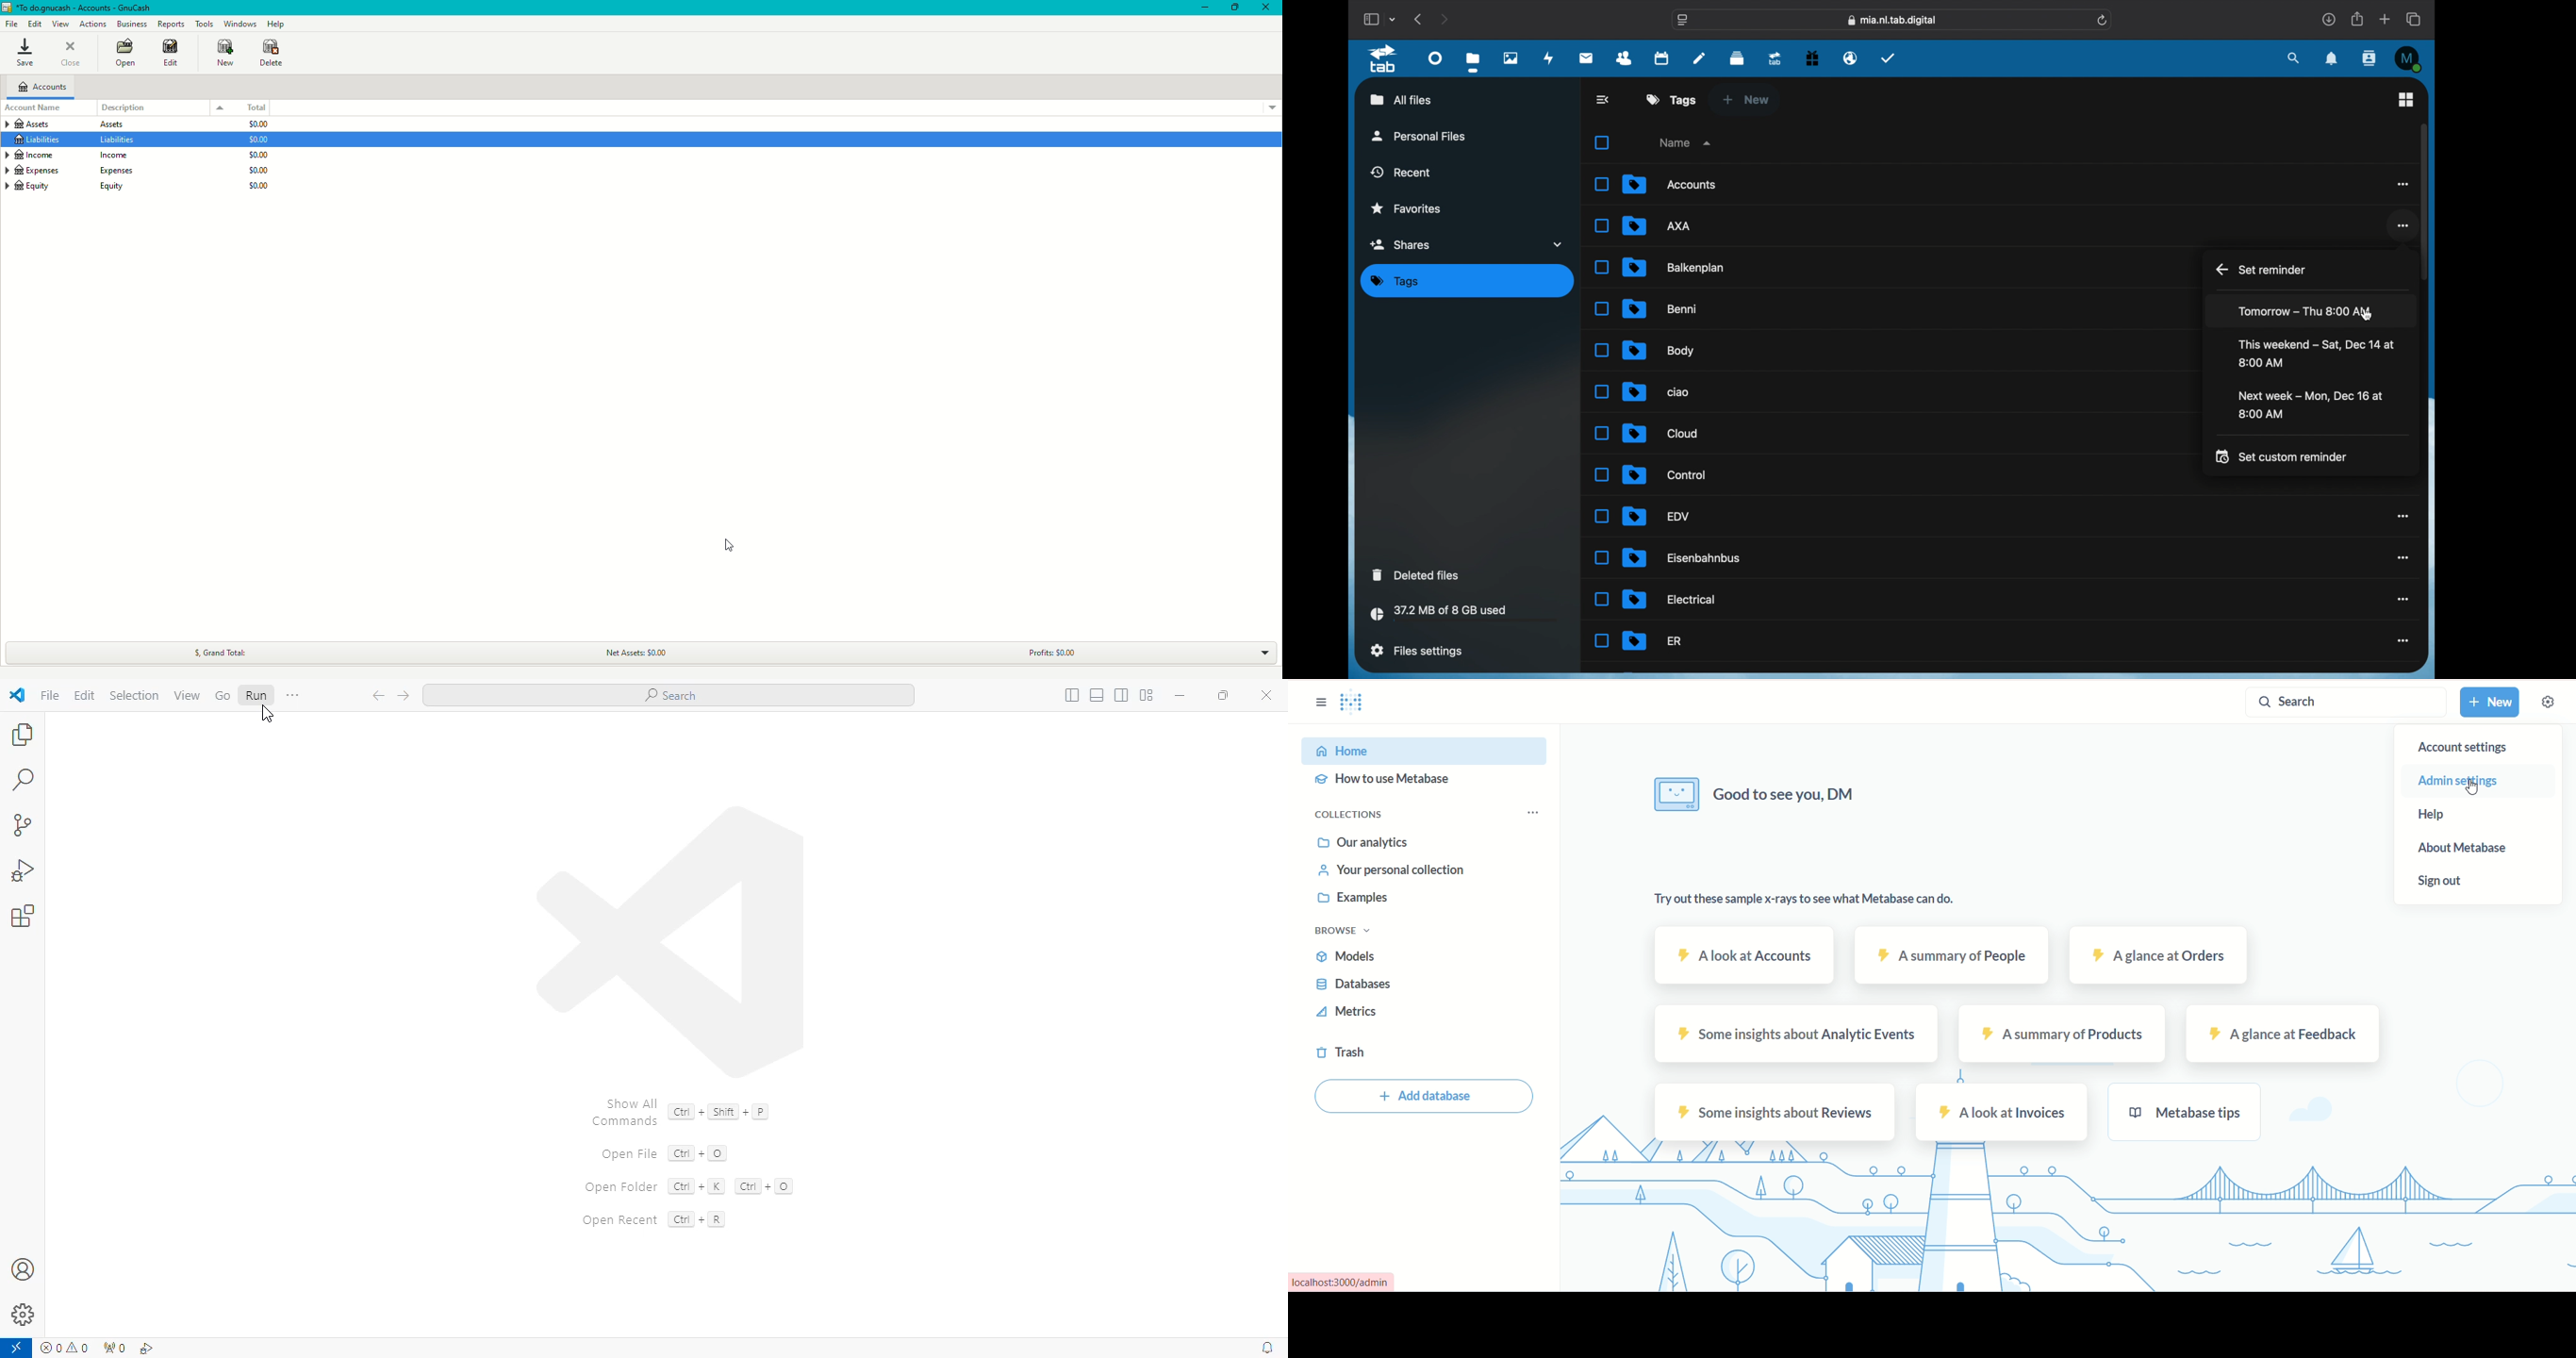 This screenshot has width=2576, height=1372. Describe the element at coordinates (1511, 57) in the screenshot. I see `photos` at that location.